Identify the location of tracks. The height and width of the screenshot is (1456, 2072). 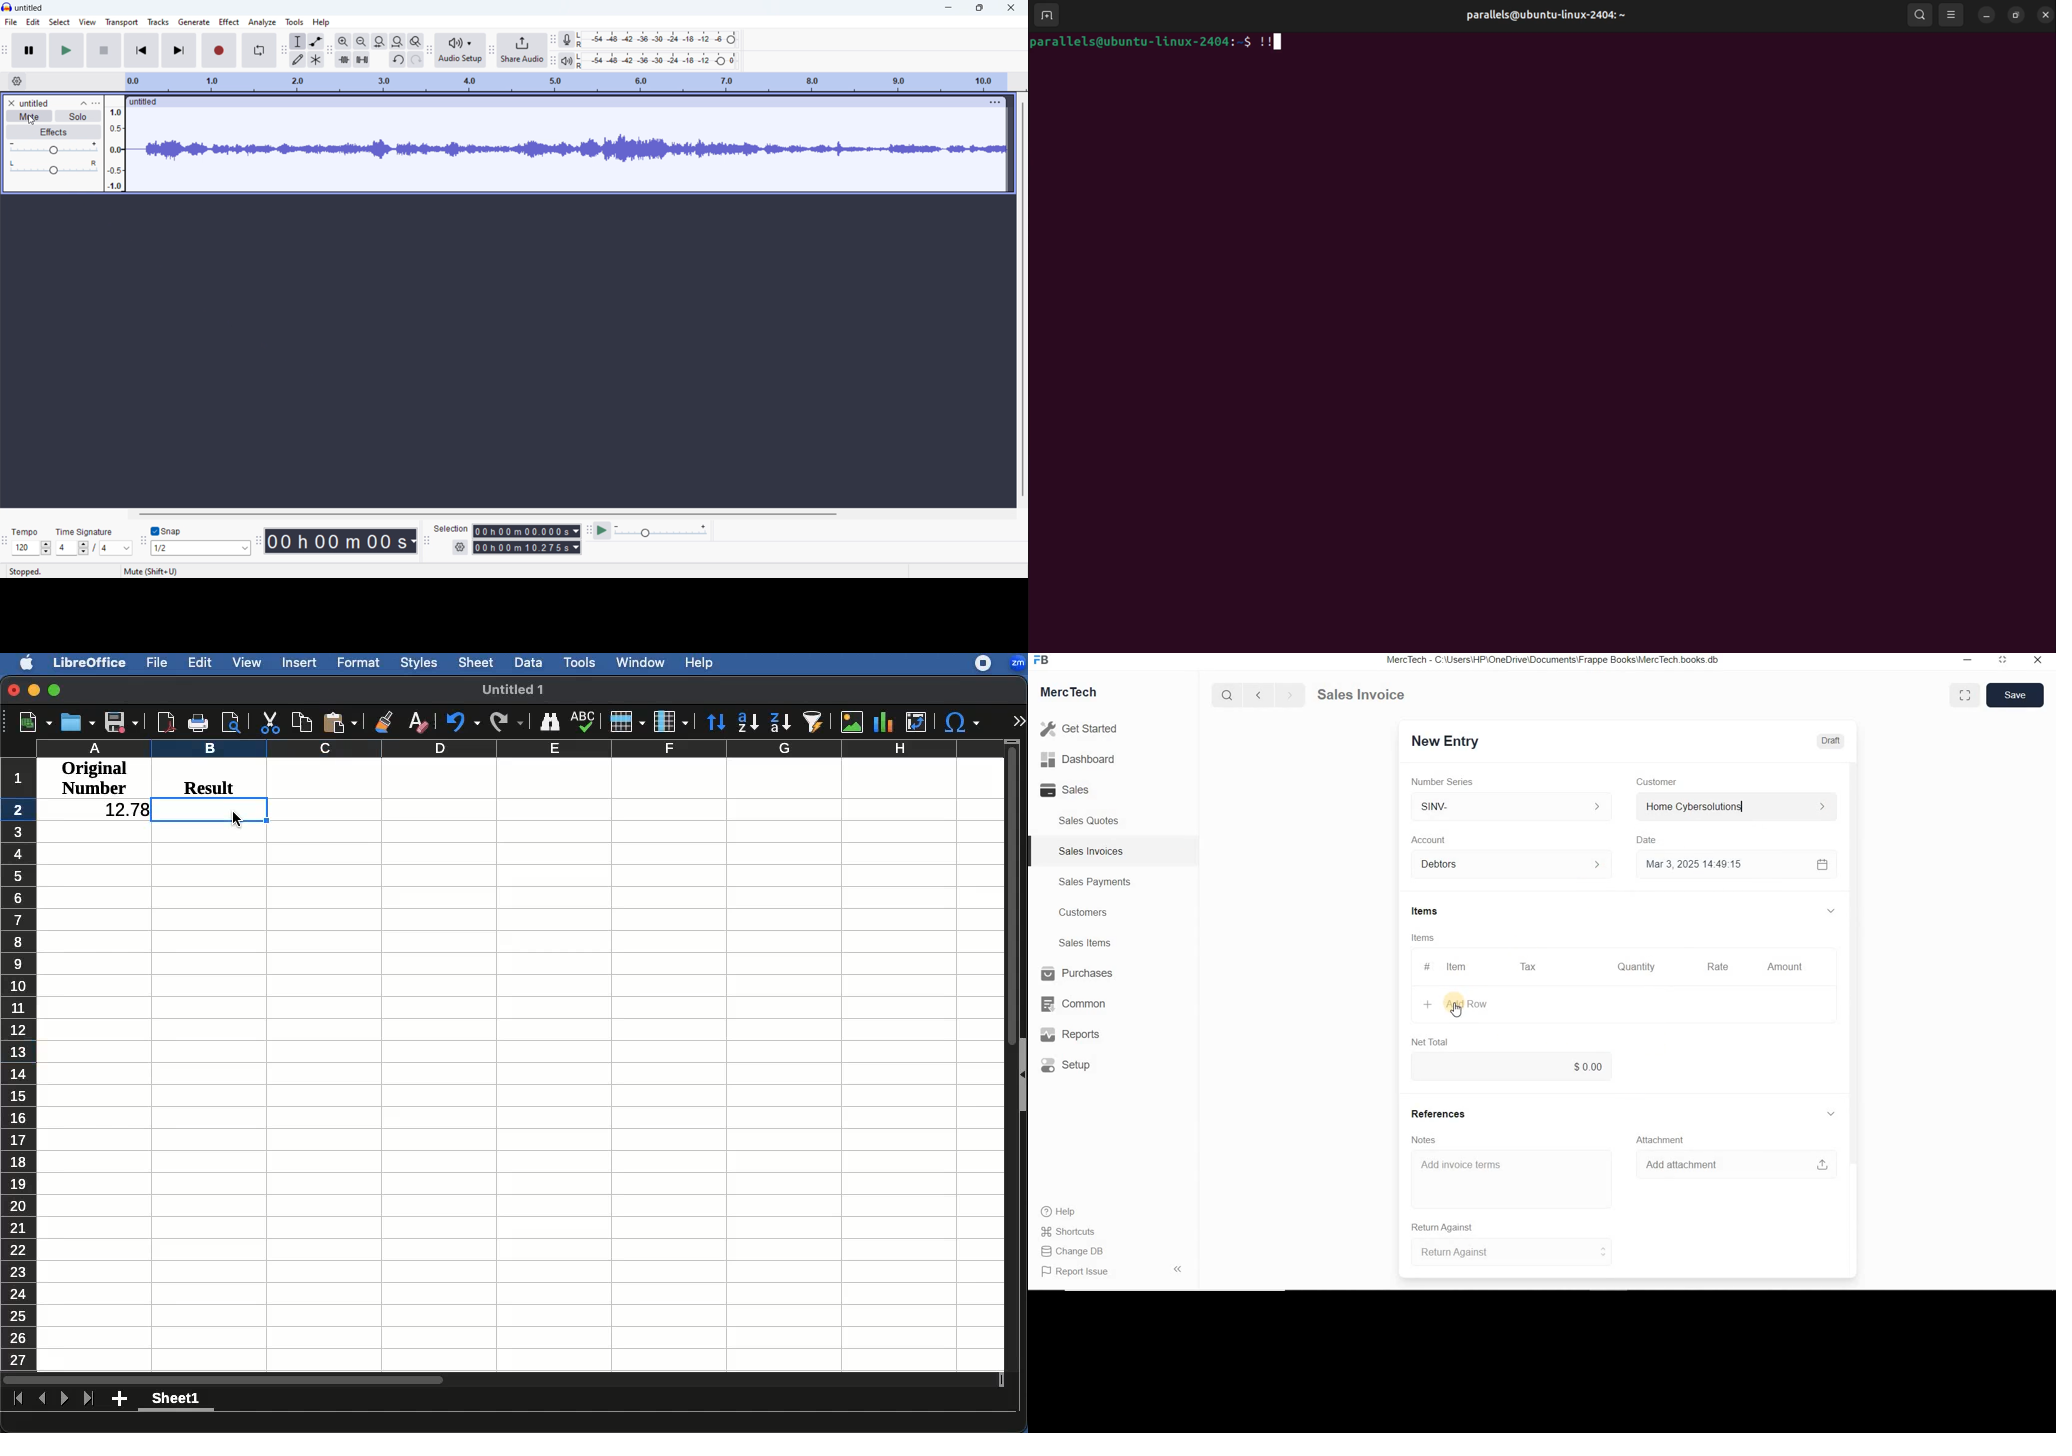
(159, 21).